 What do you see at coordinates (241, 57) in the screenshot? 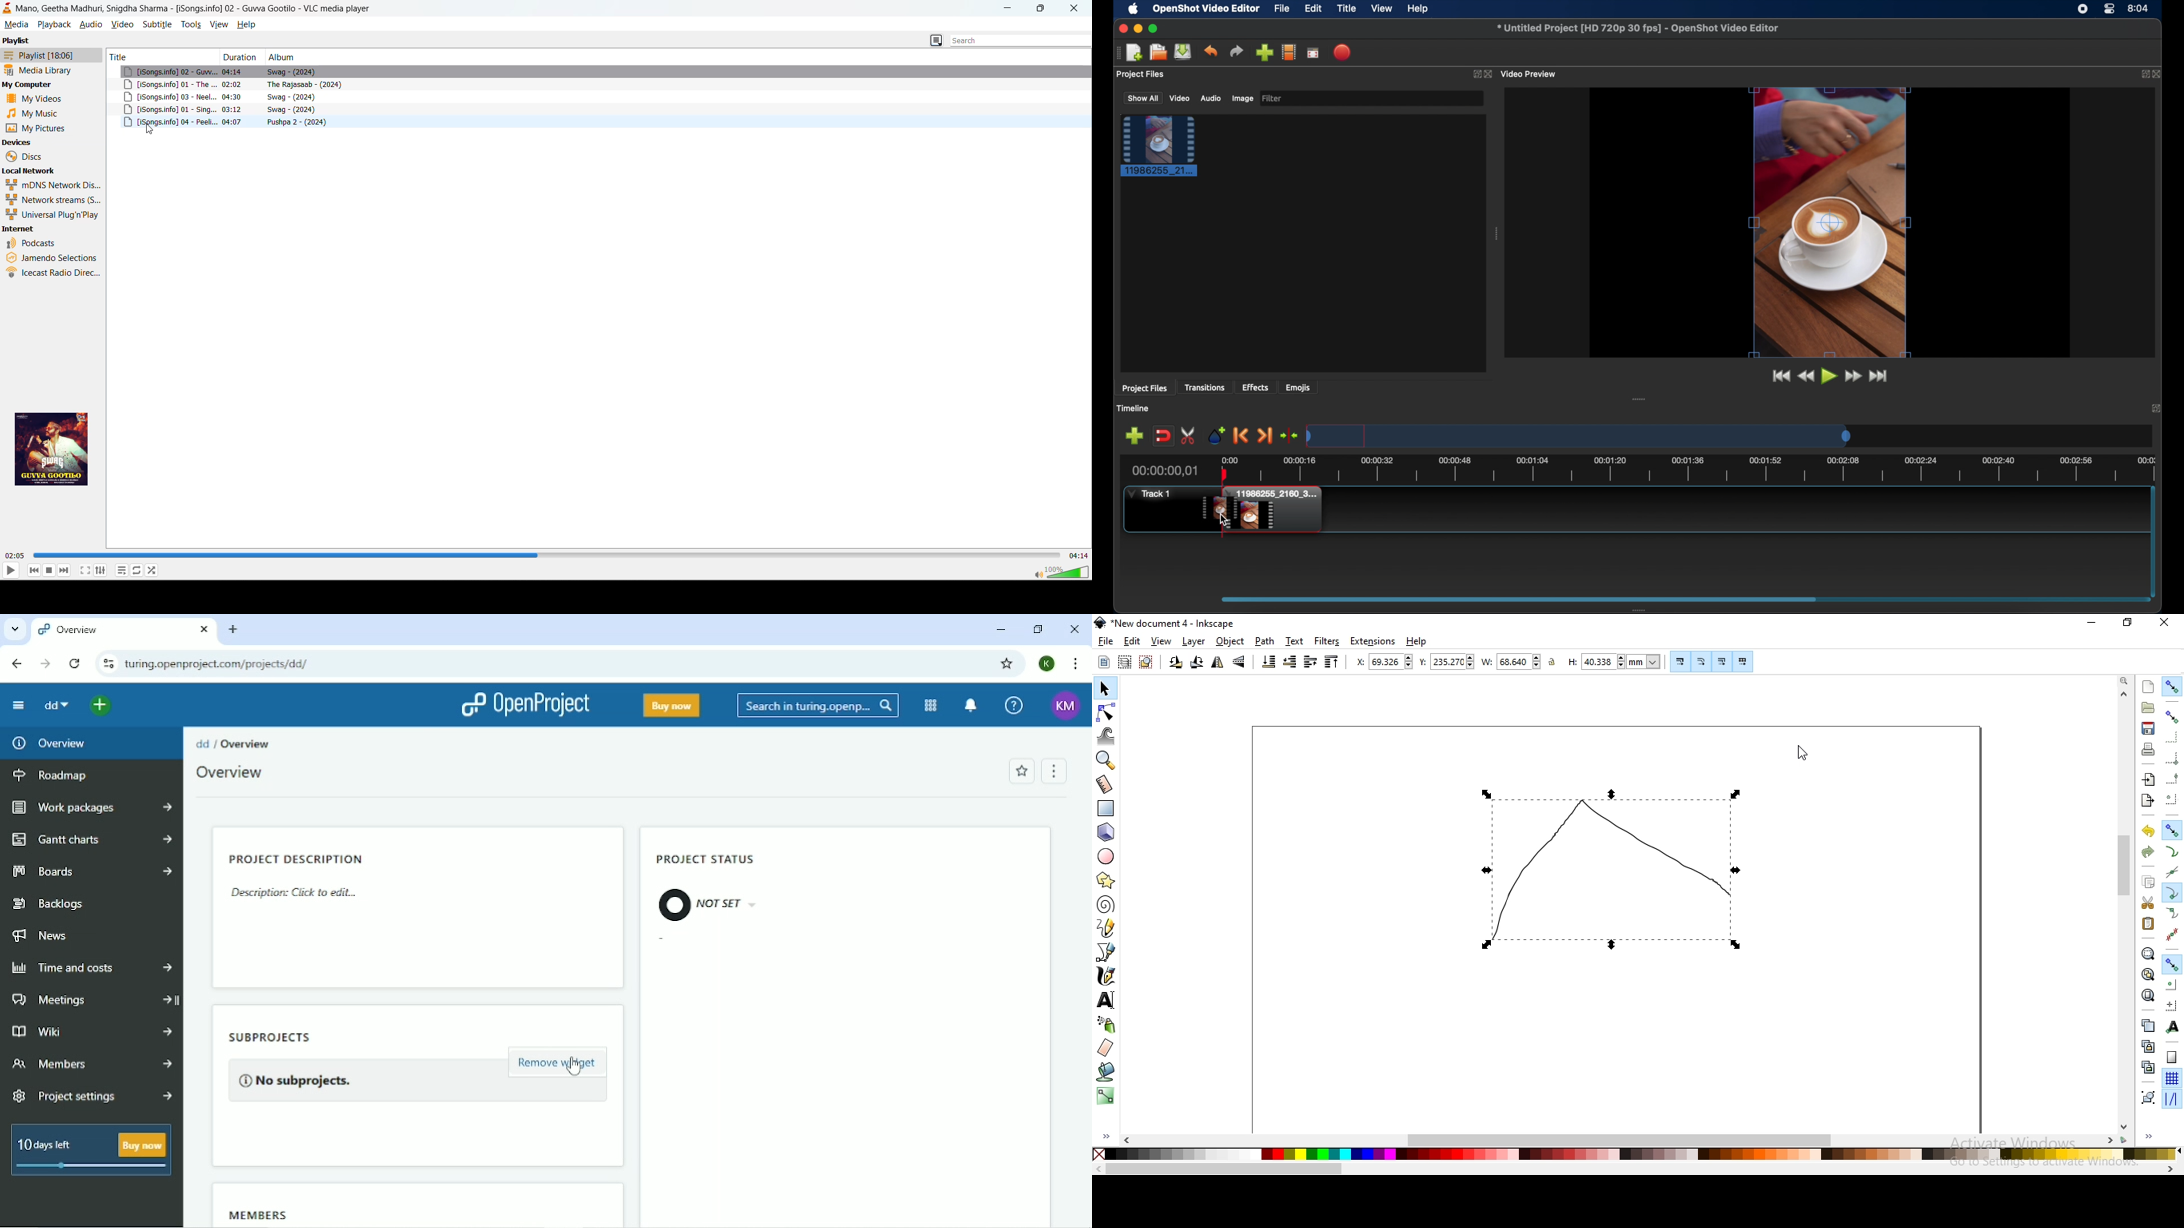
I see `duration` at bounding box center [241, 57].